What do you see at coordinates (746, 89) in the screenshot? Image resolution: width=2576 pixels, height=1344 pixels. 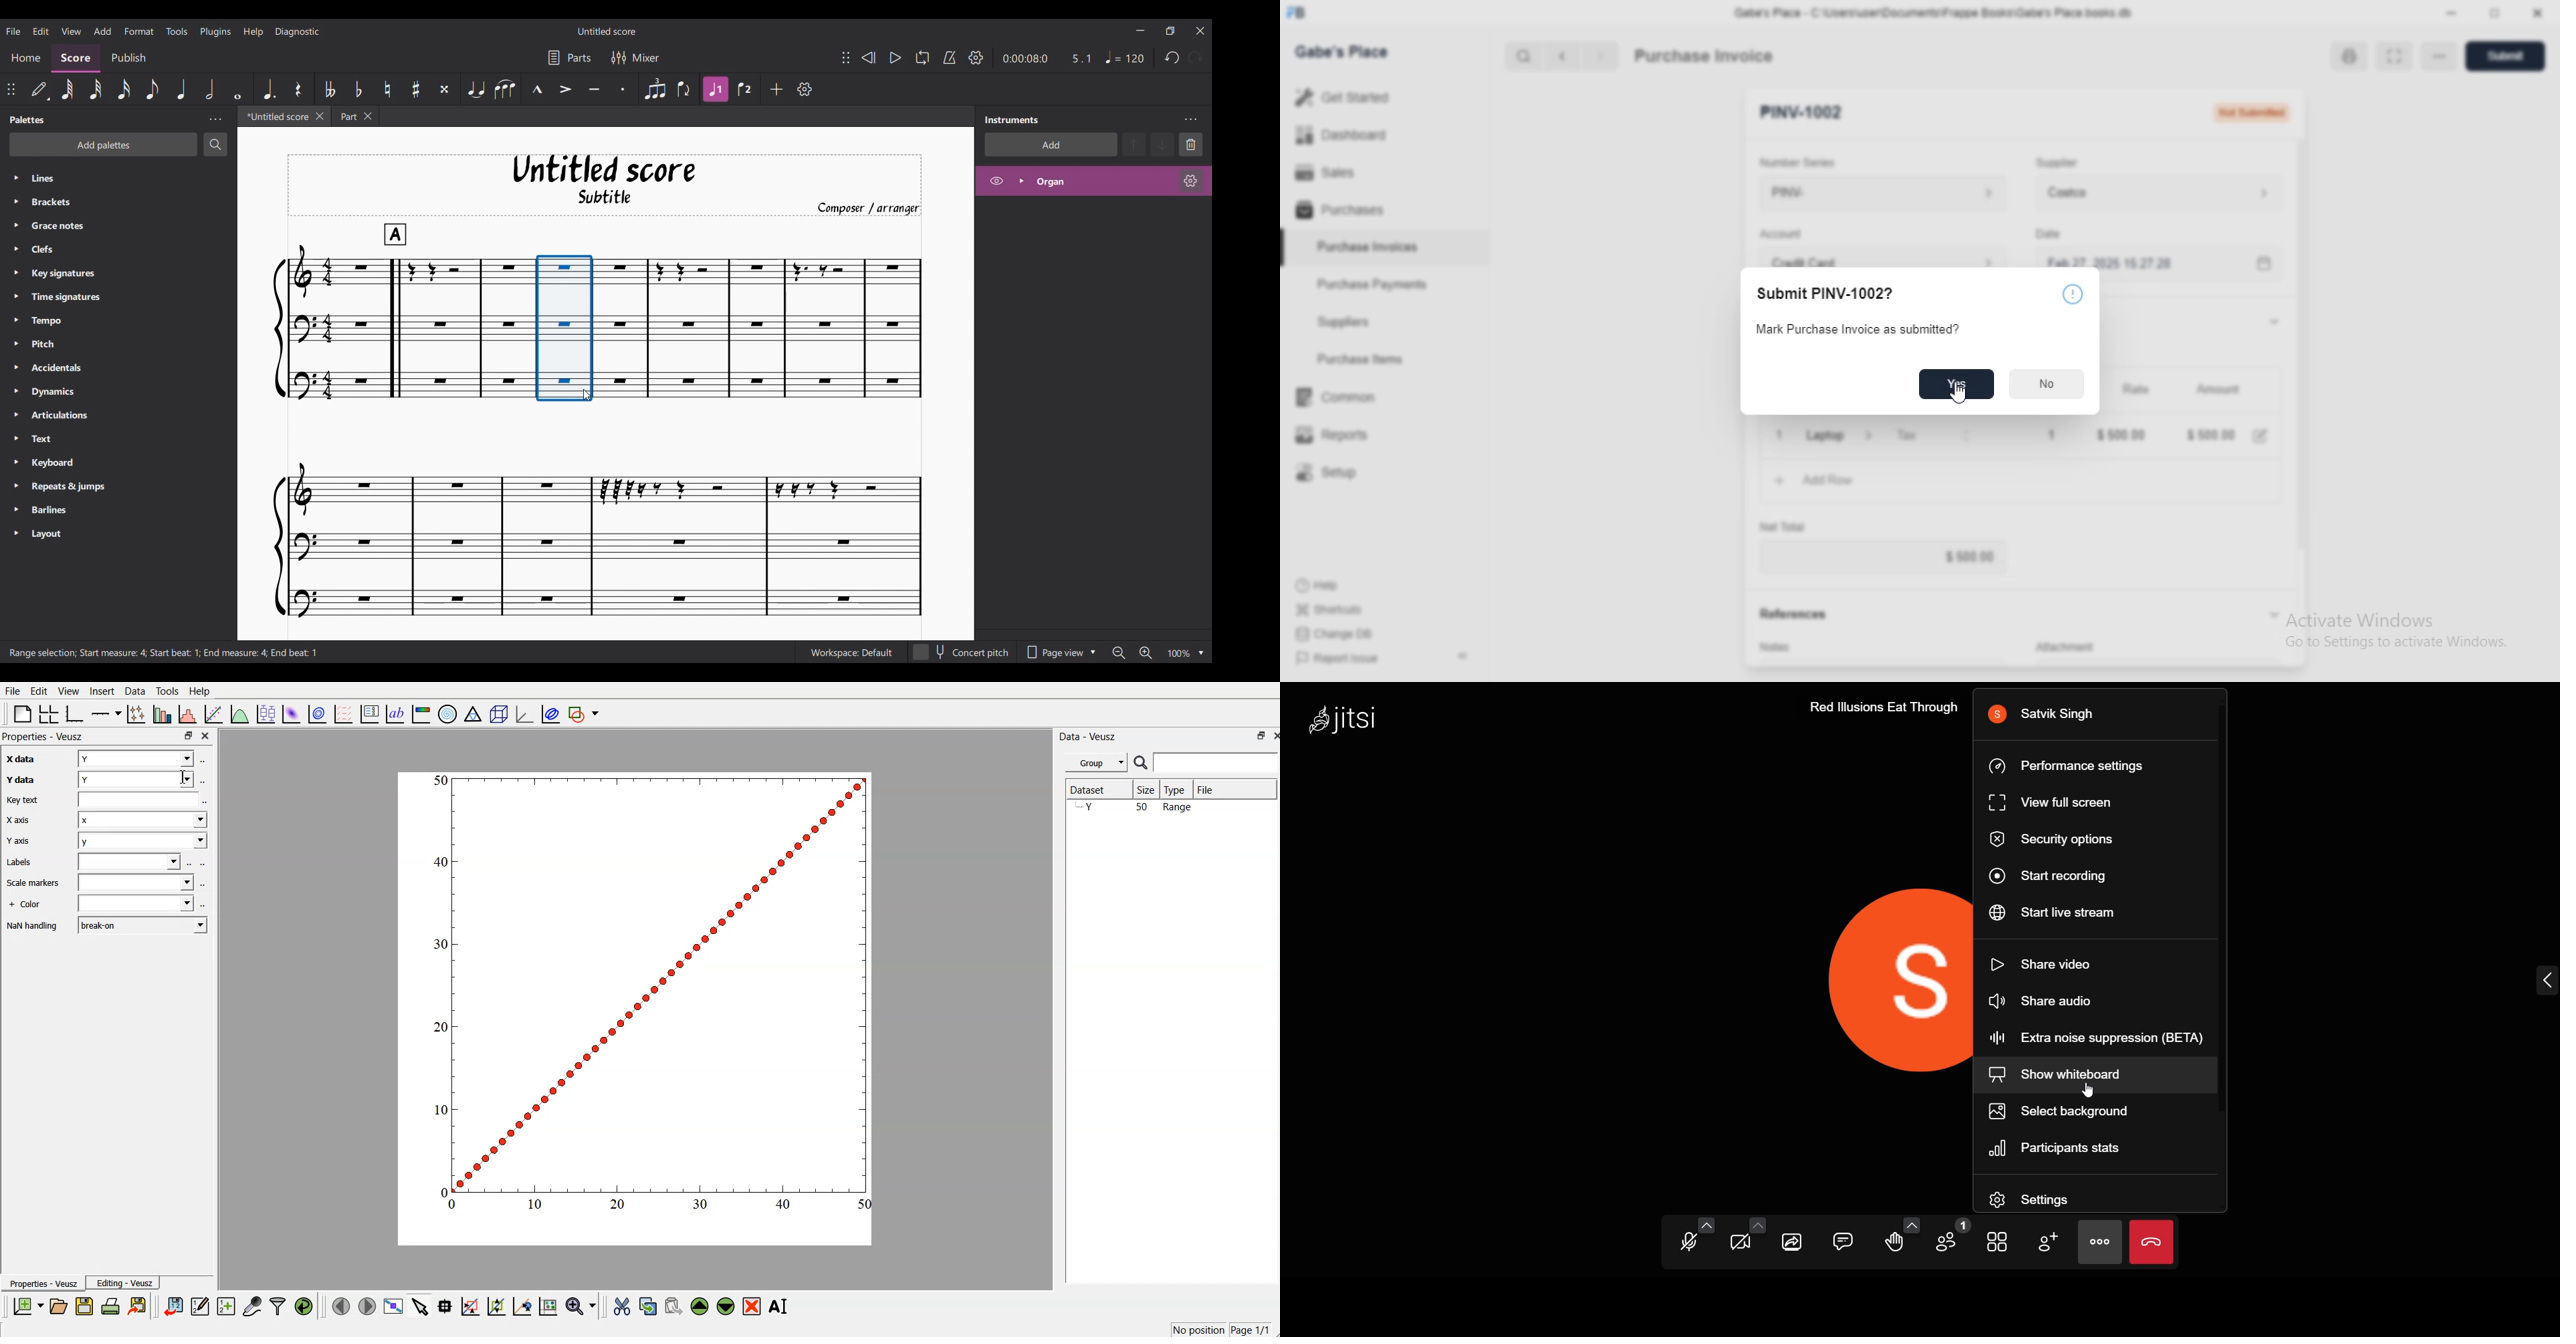 I see `Voice 2` at bounding box center [746, 89].